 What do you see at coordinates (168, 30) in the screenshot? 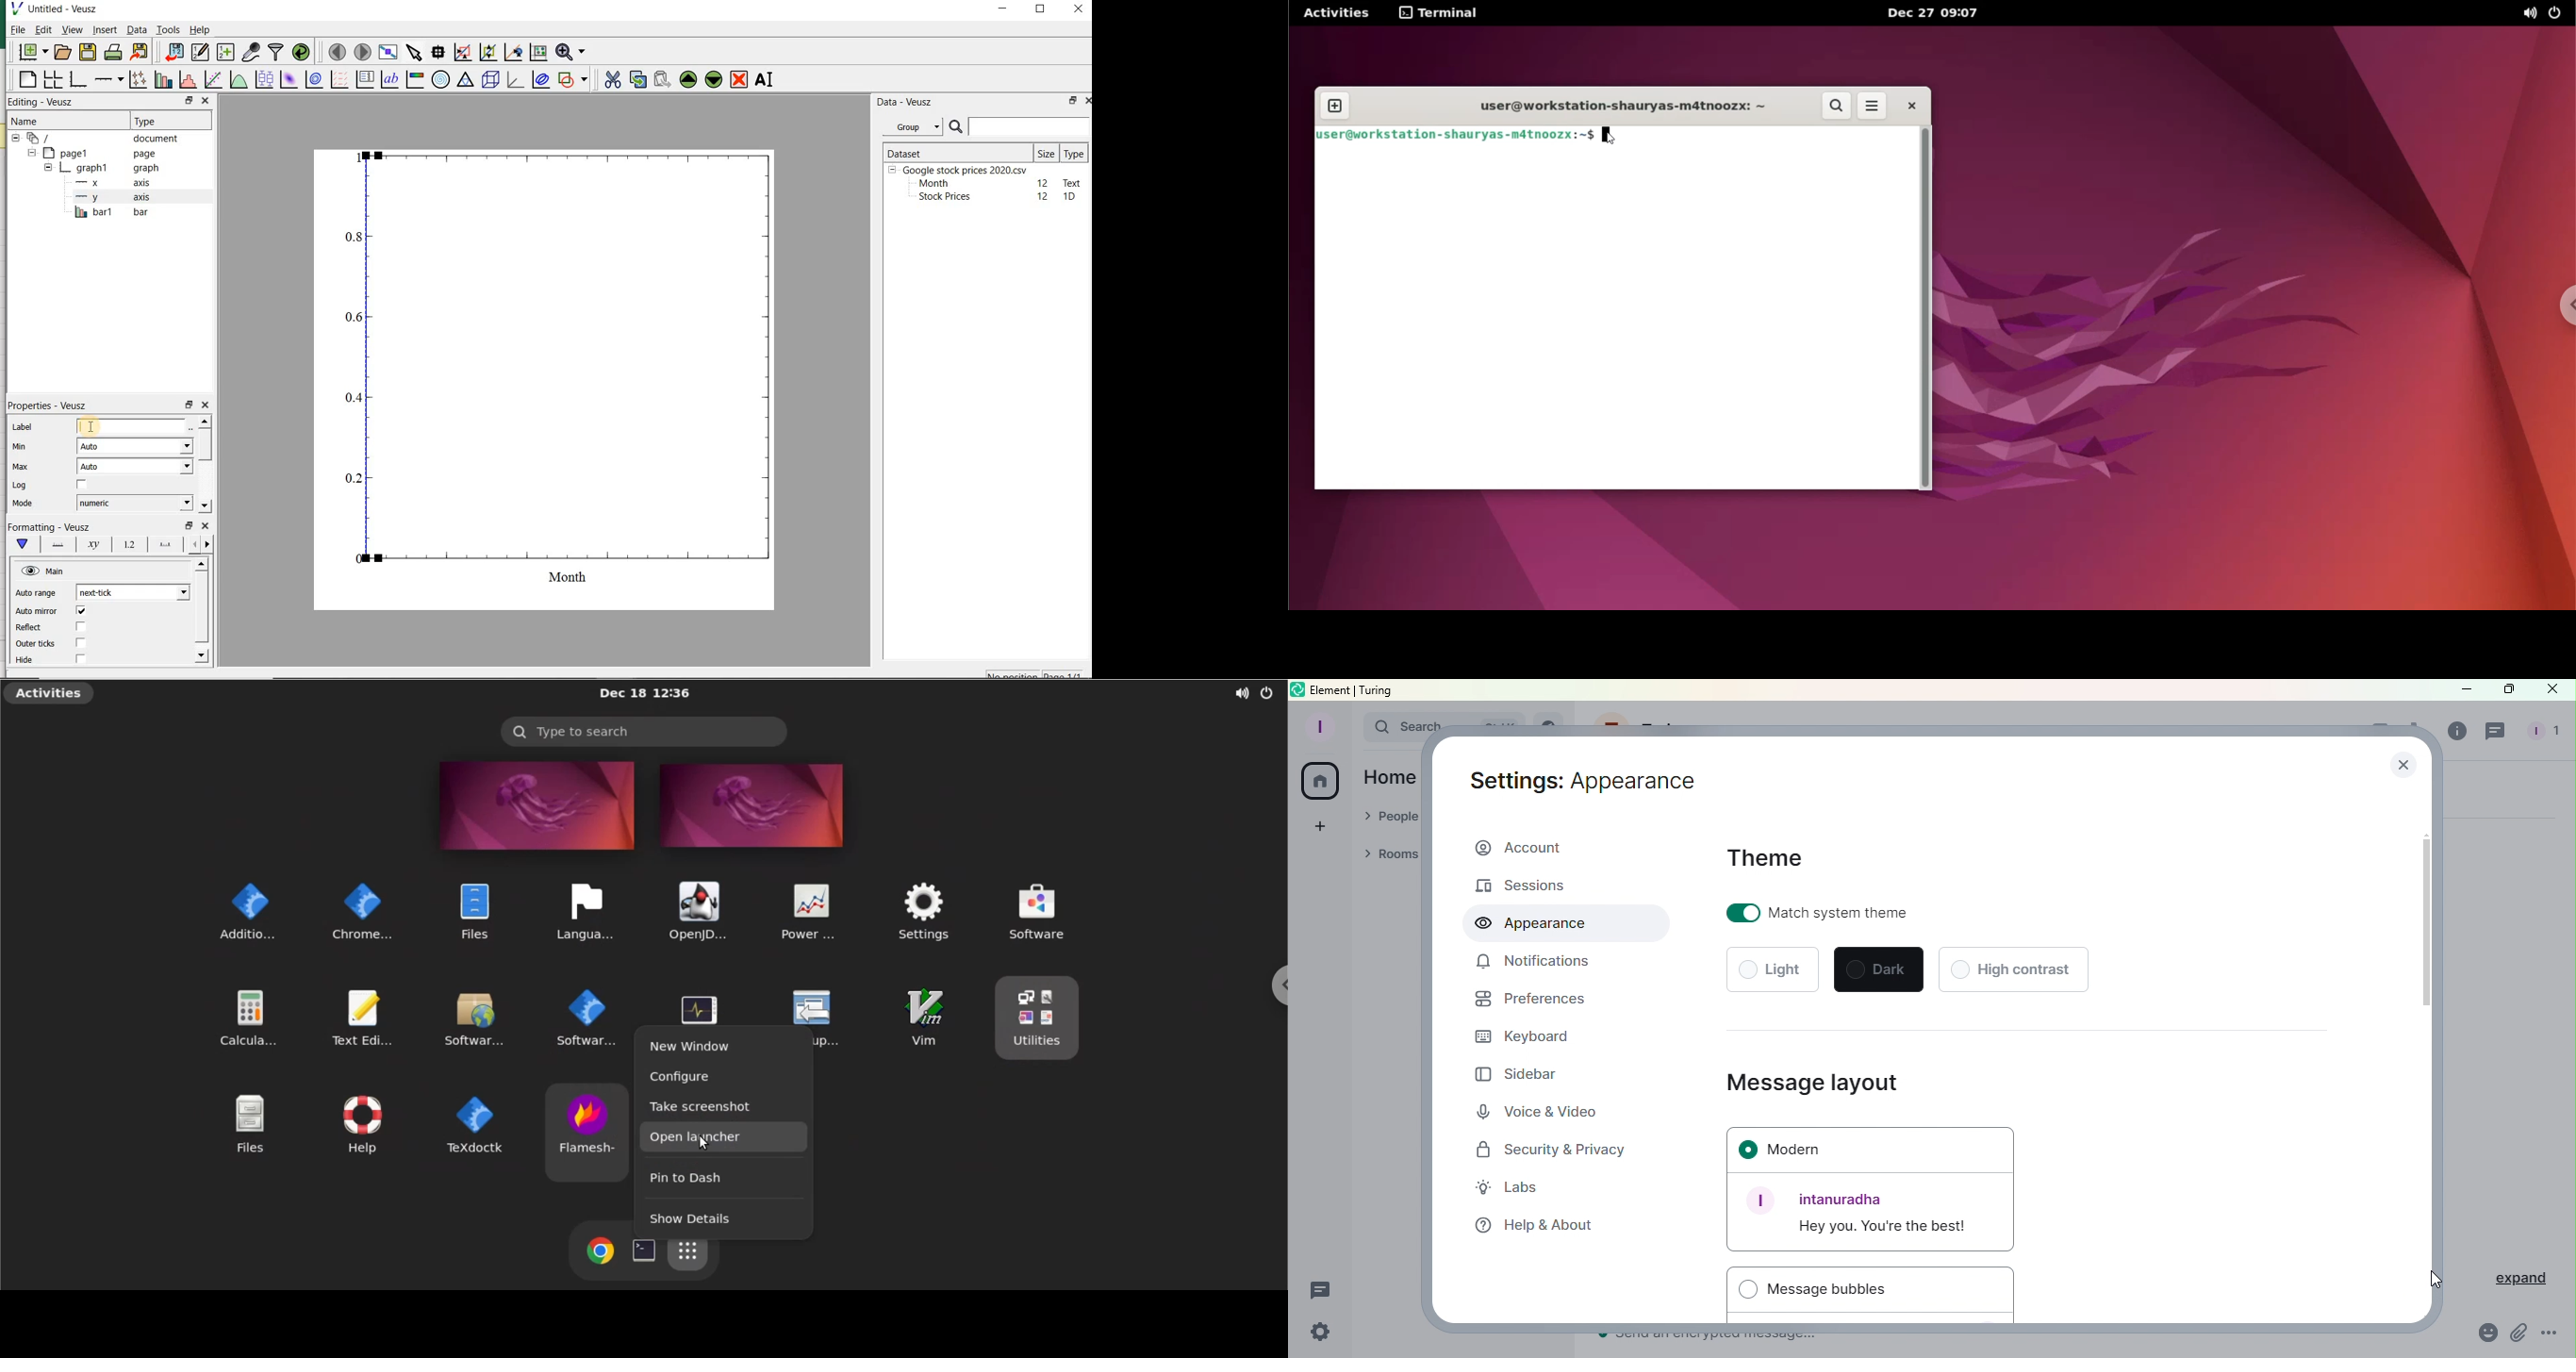
I see `Tools` at bounding box center [168, 30].